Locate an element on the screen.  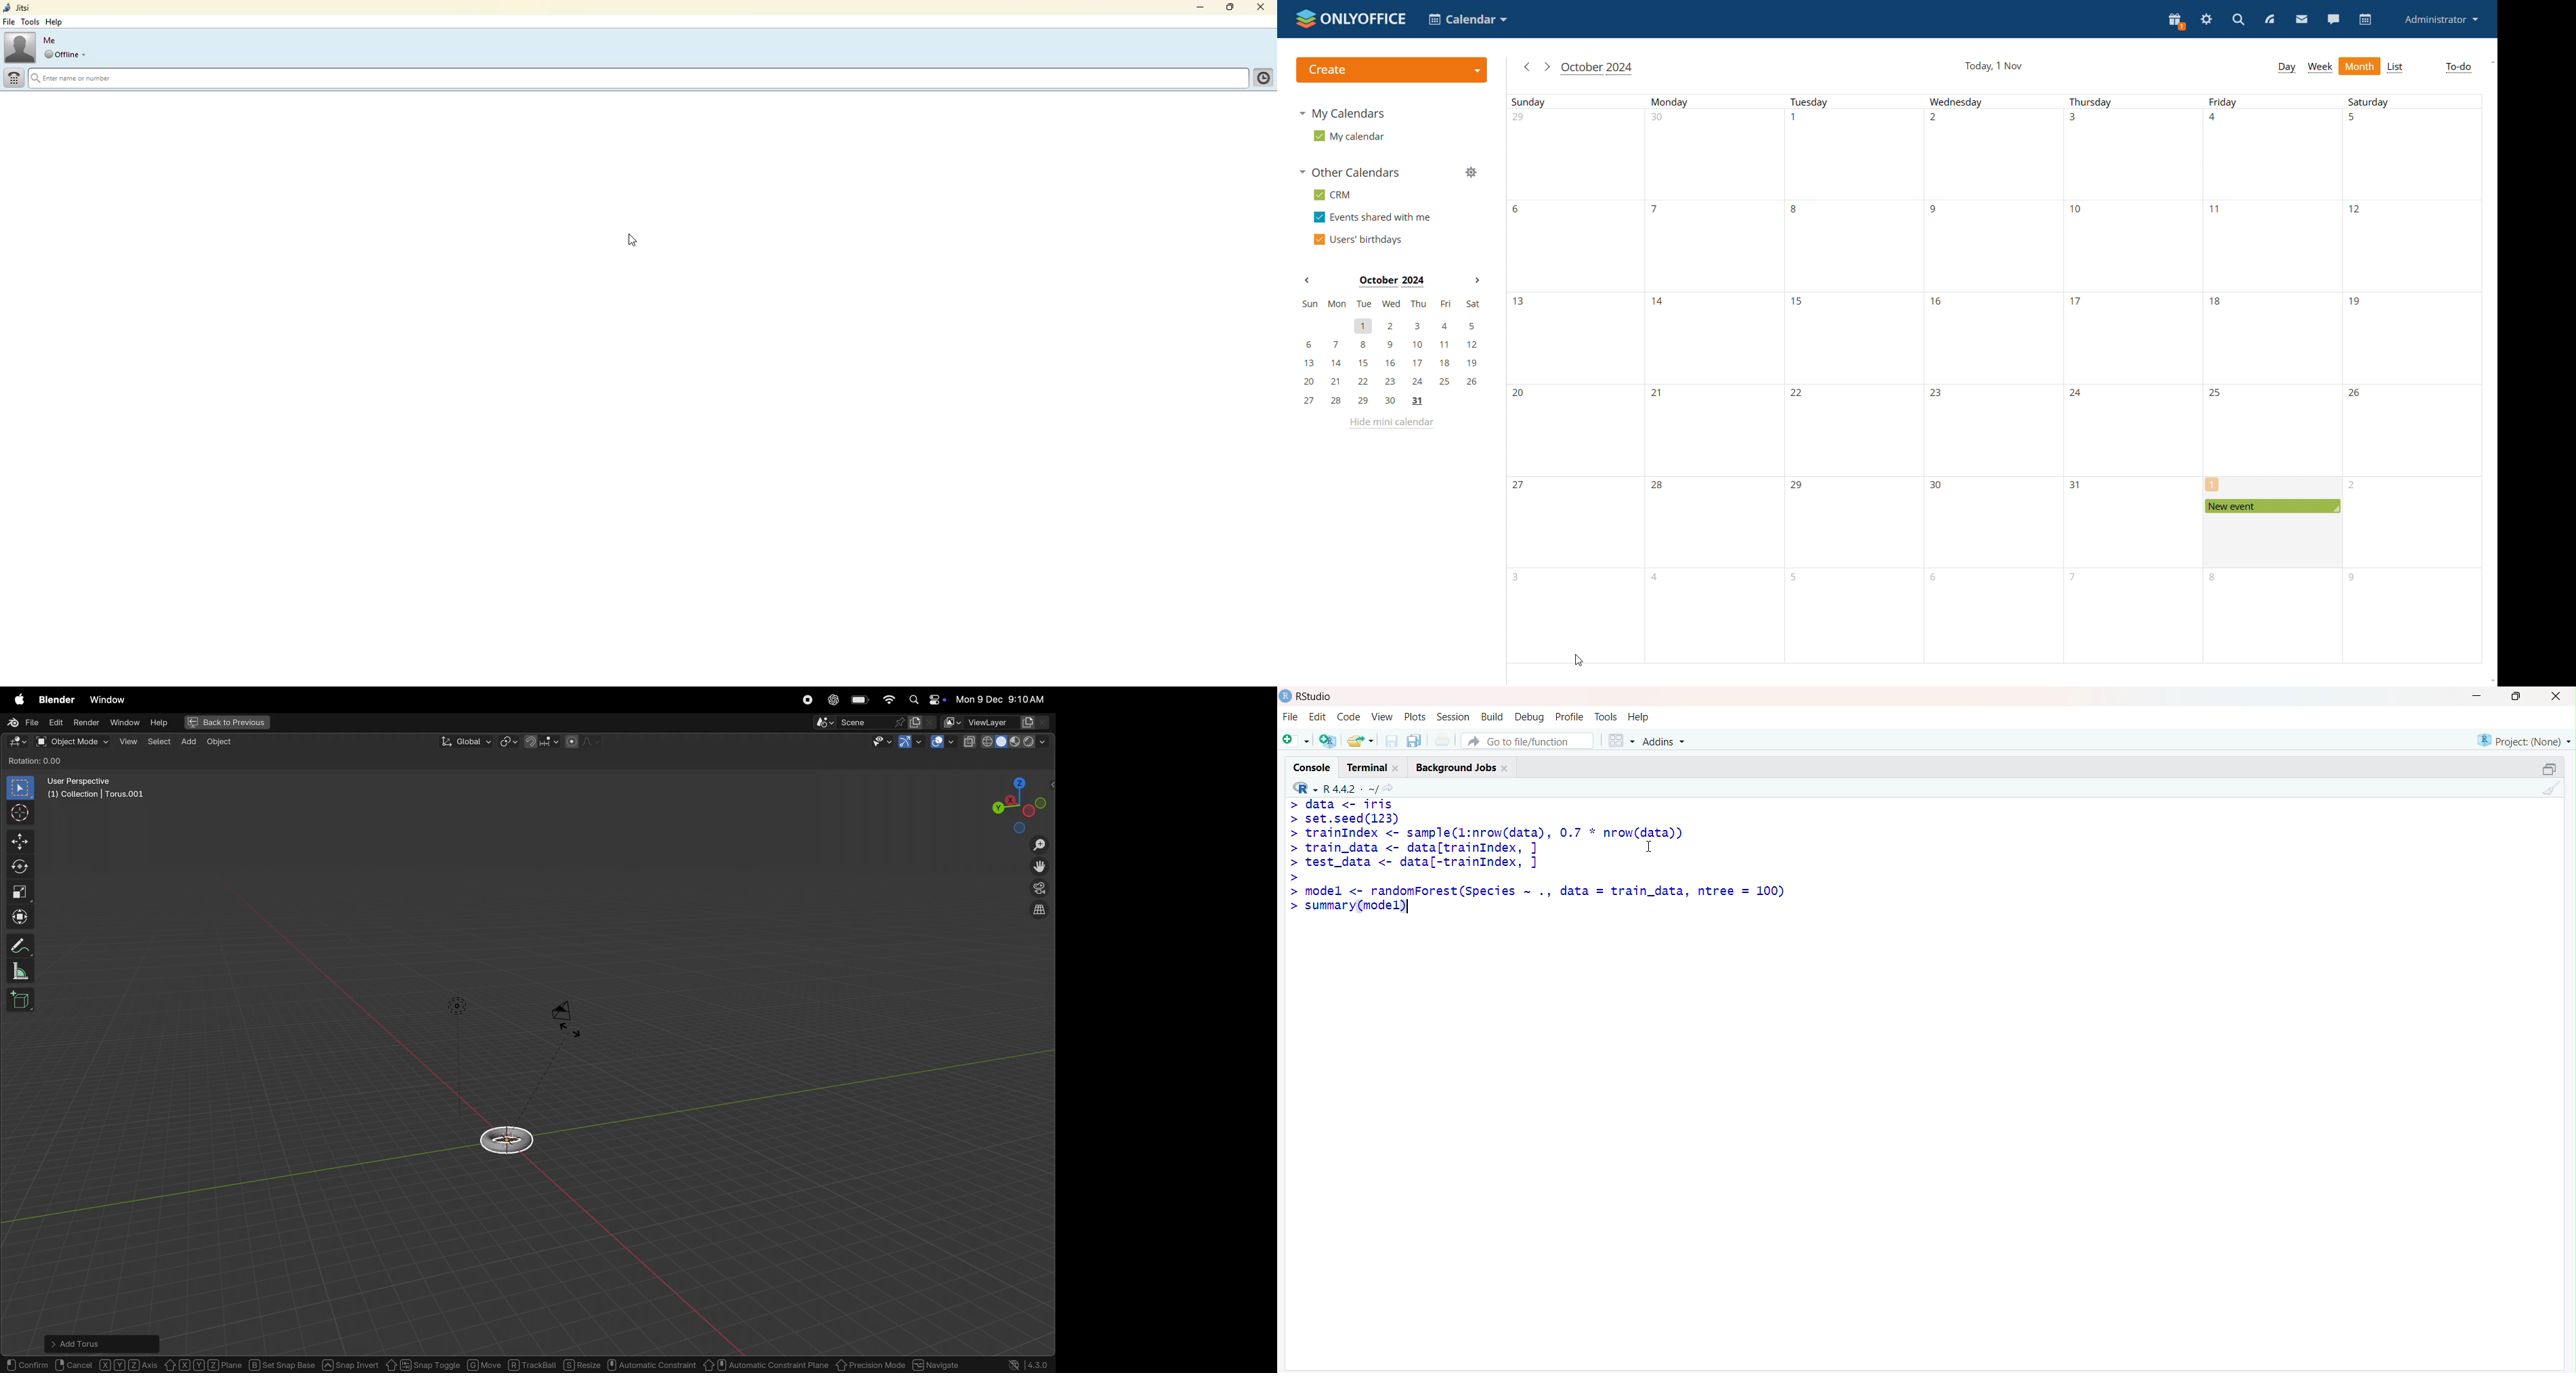
Addins is located at coordinates (1666, 740).